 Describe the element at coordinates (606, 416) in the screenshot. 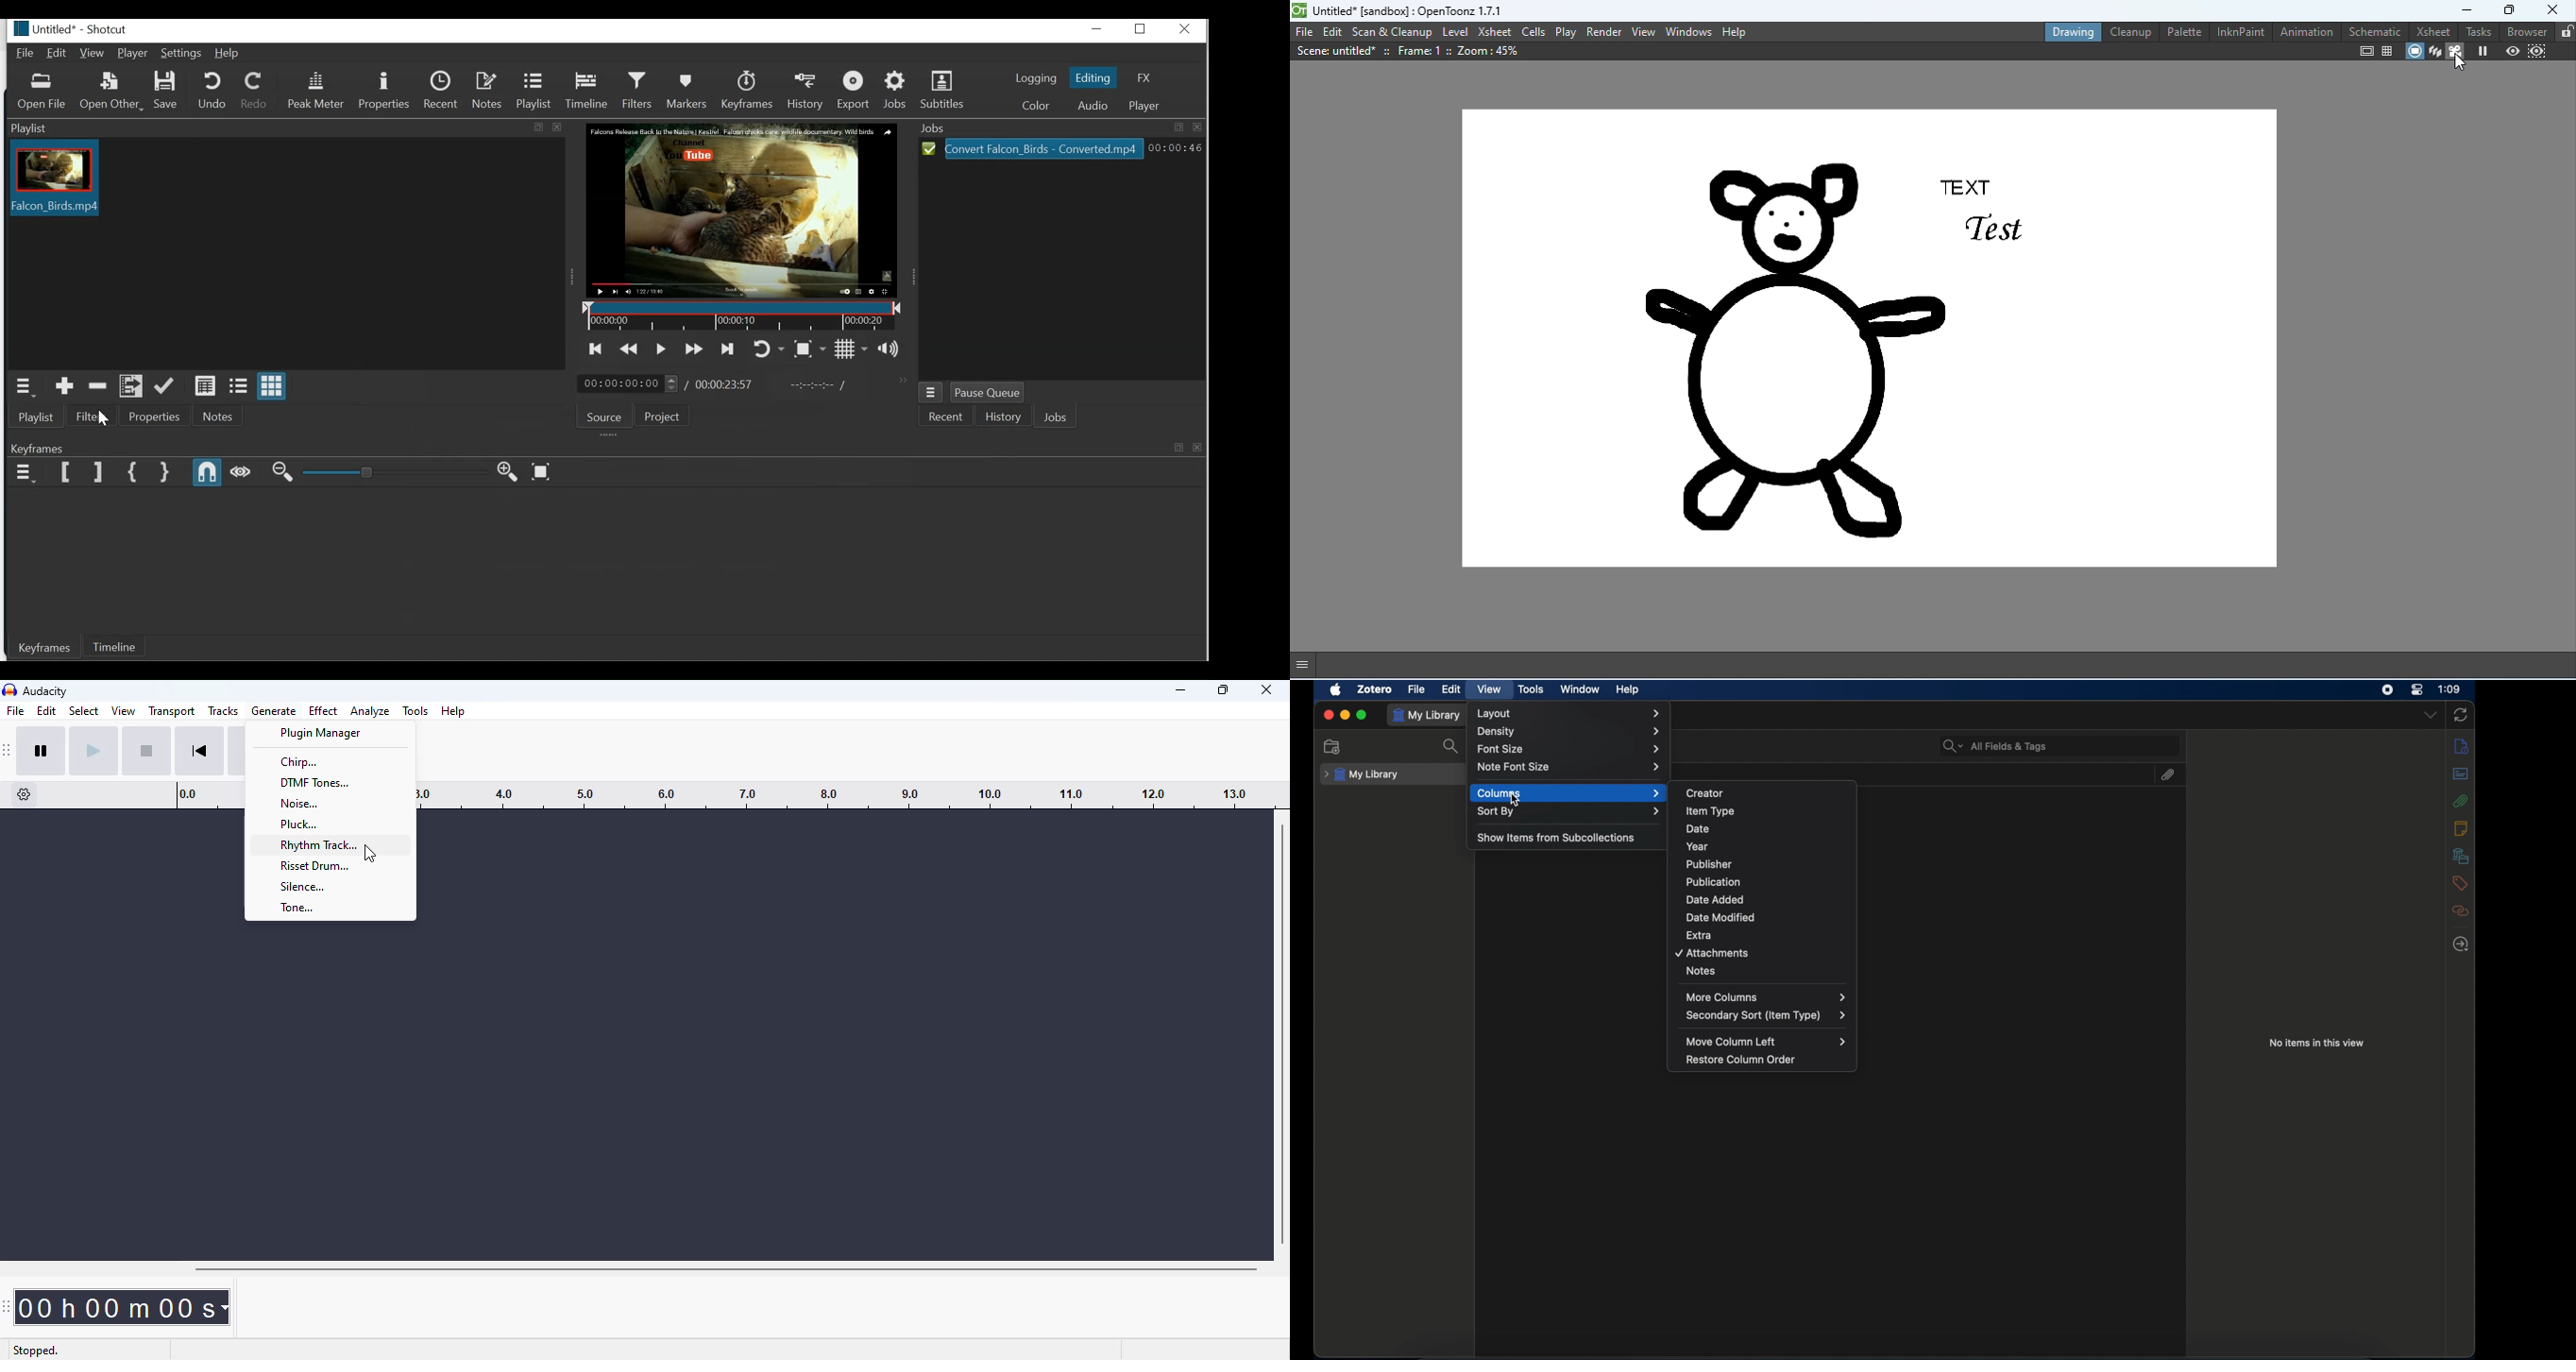

I see `Source` at that location.